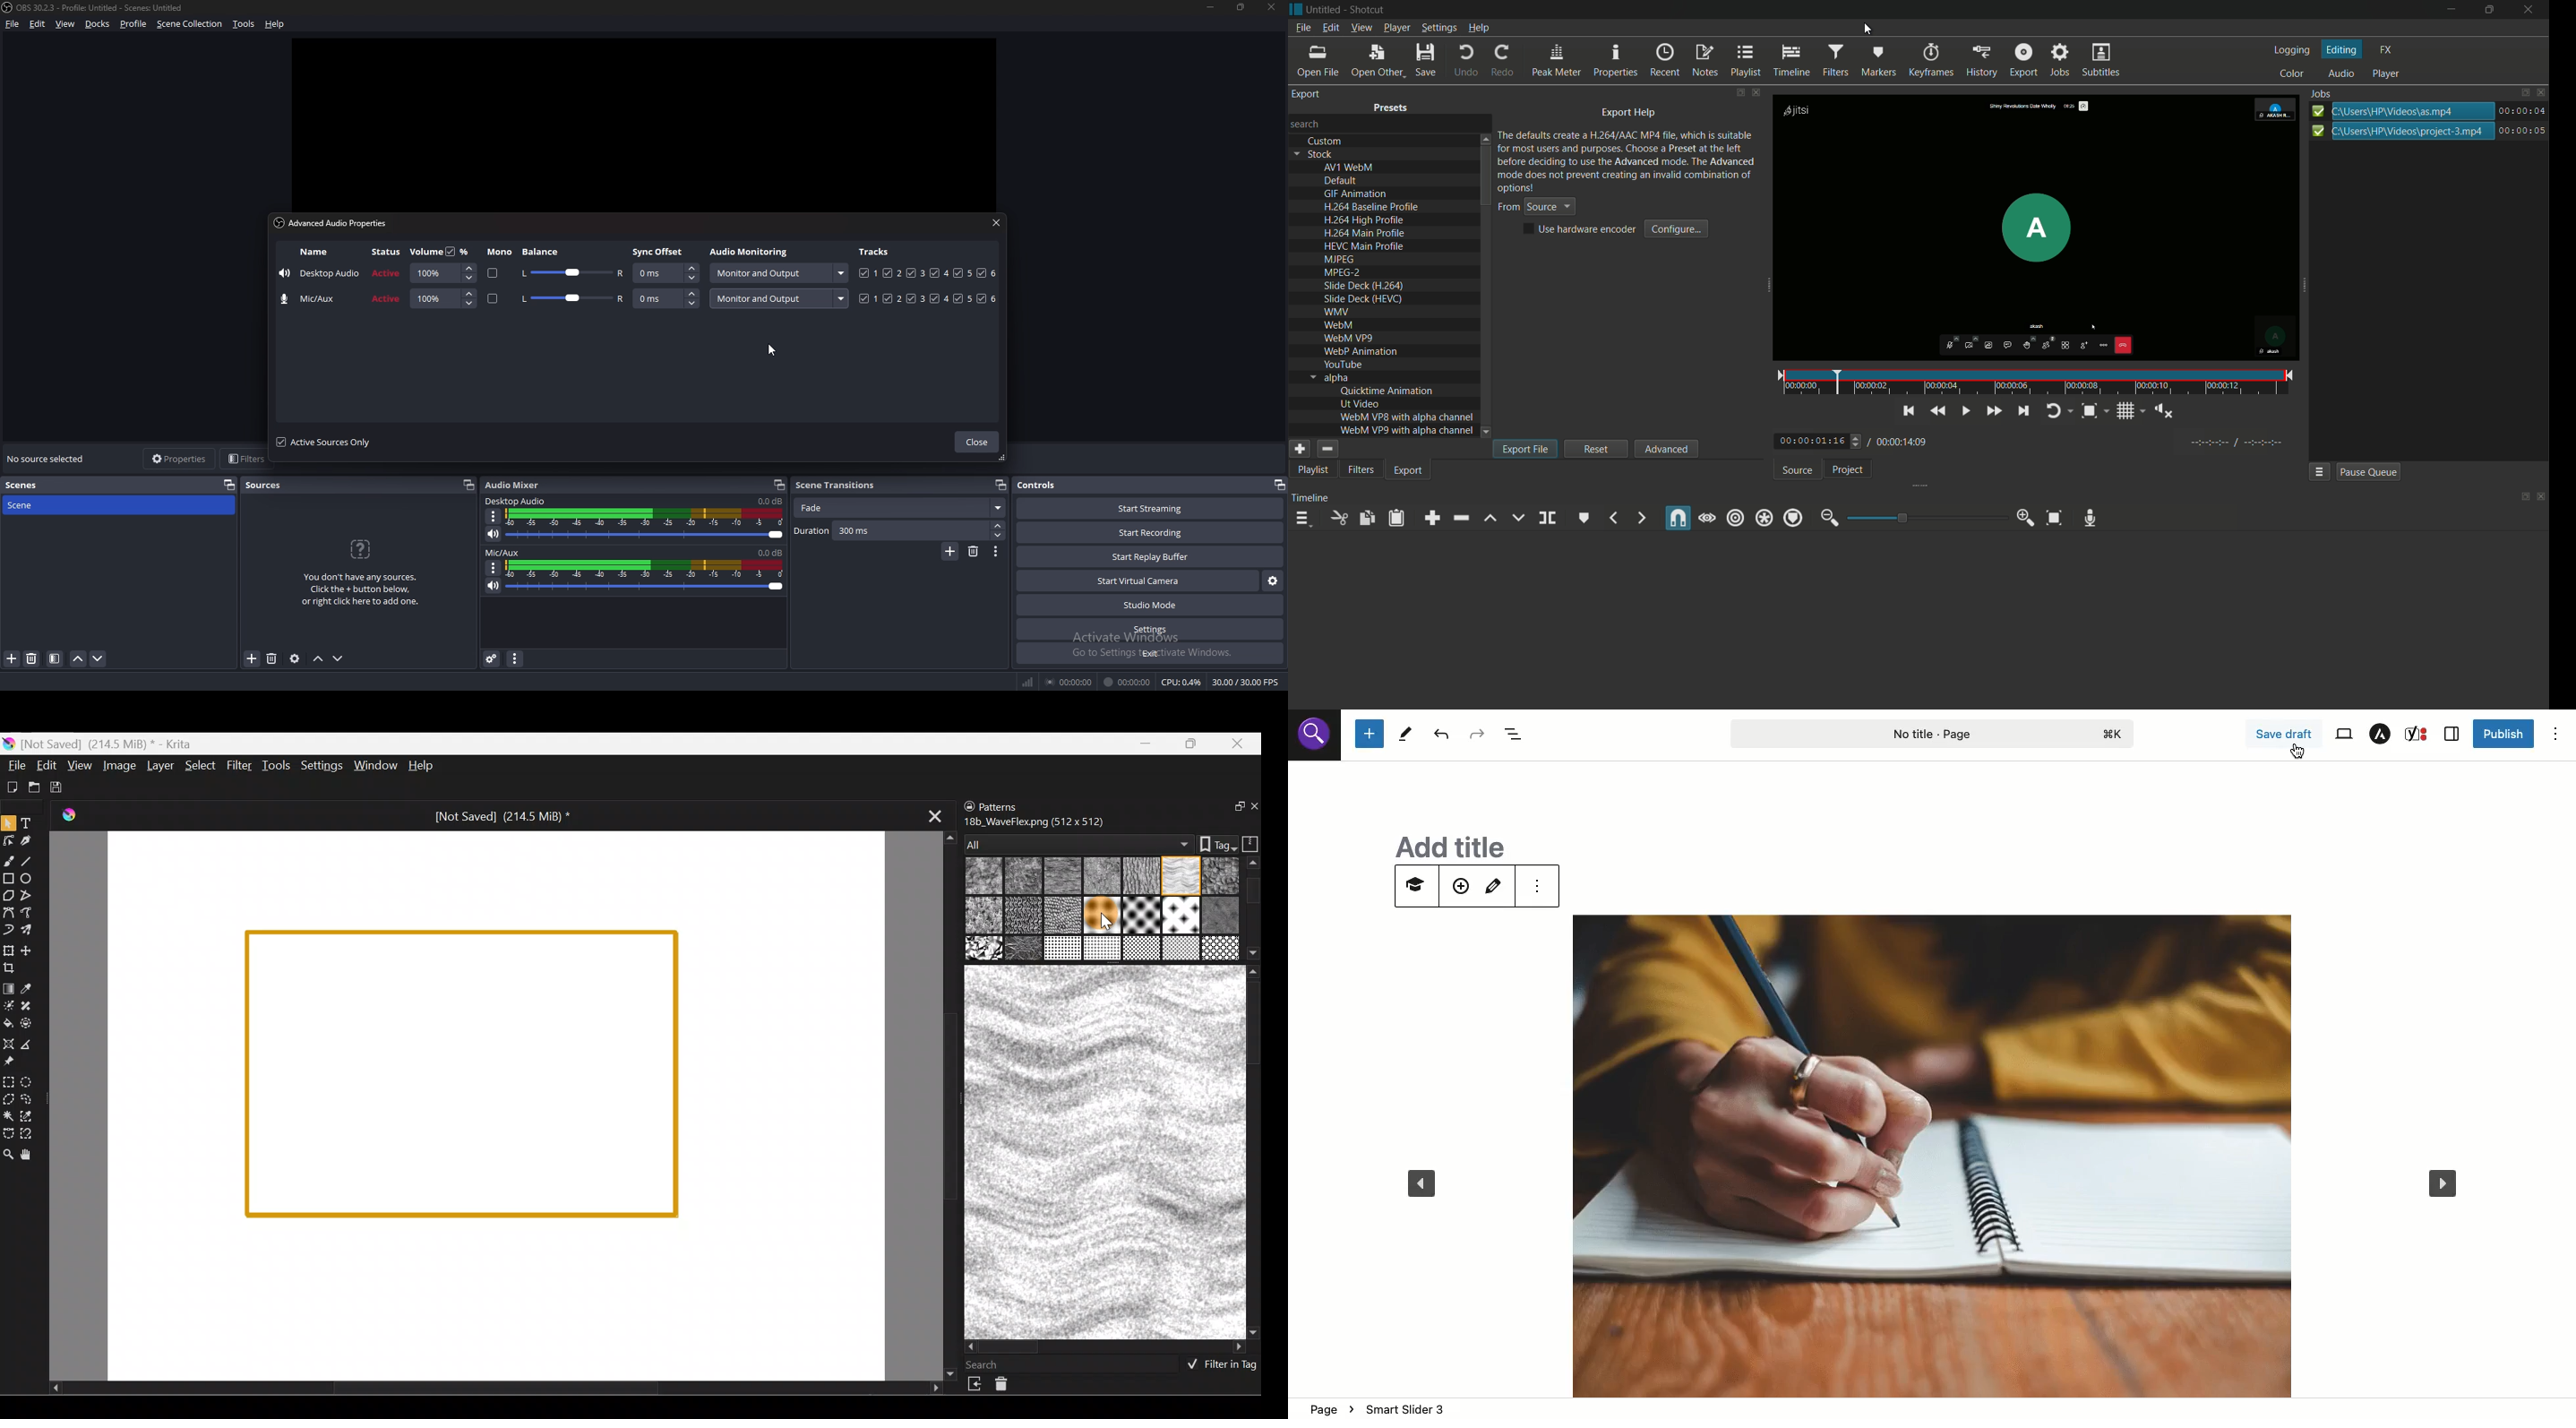 The image size is (2576, 1428). What do you see at coordinates (1514, 735) in the screenshot?
I see `Document overview` at bounding box center [1514, 735].